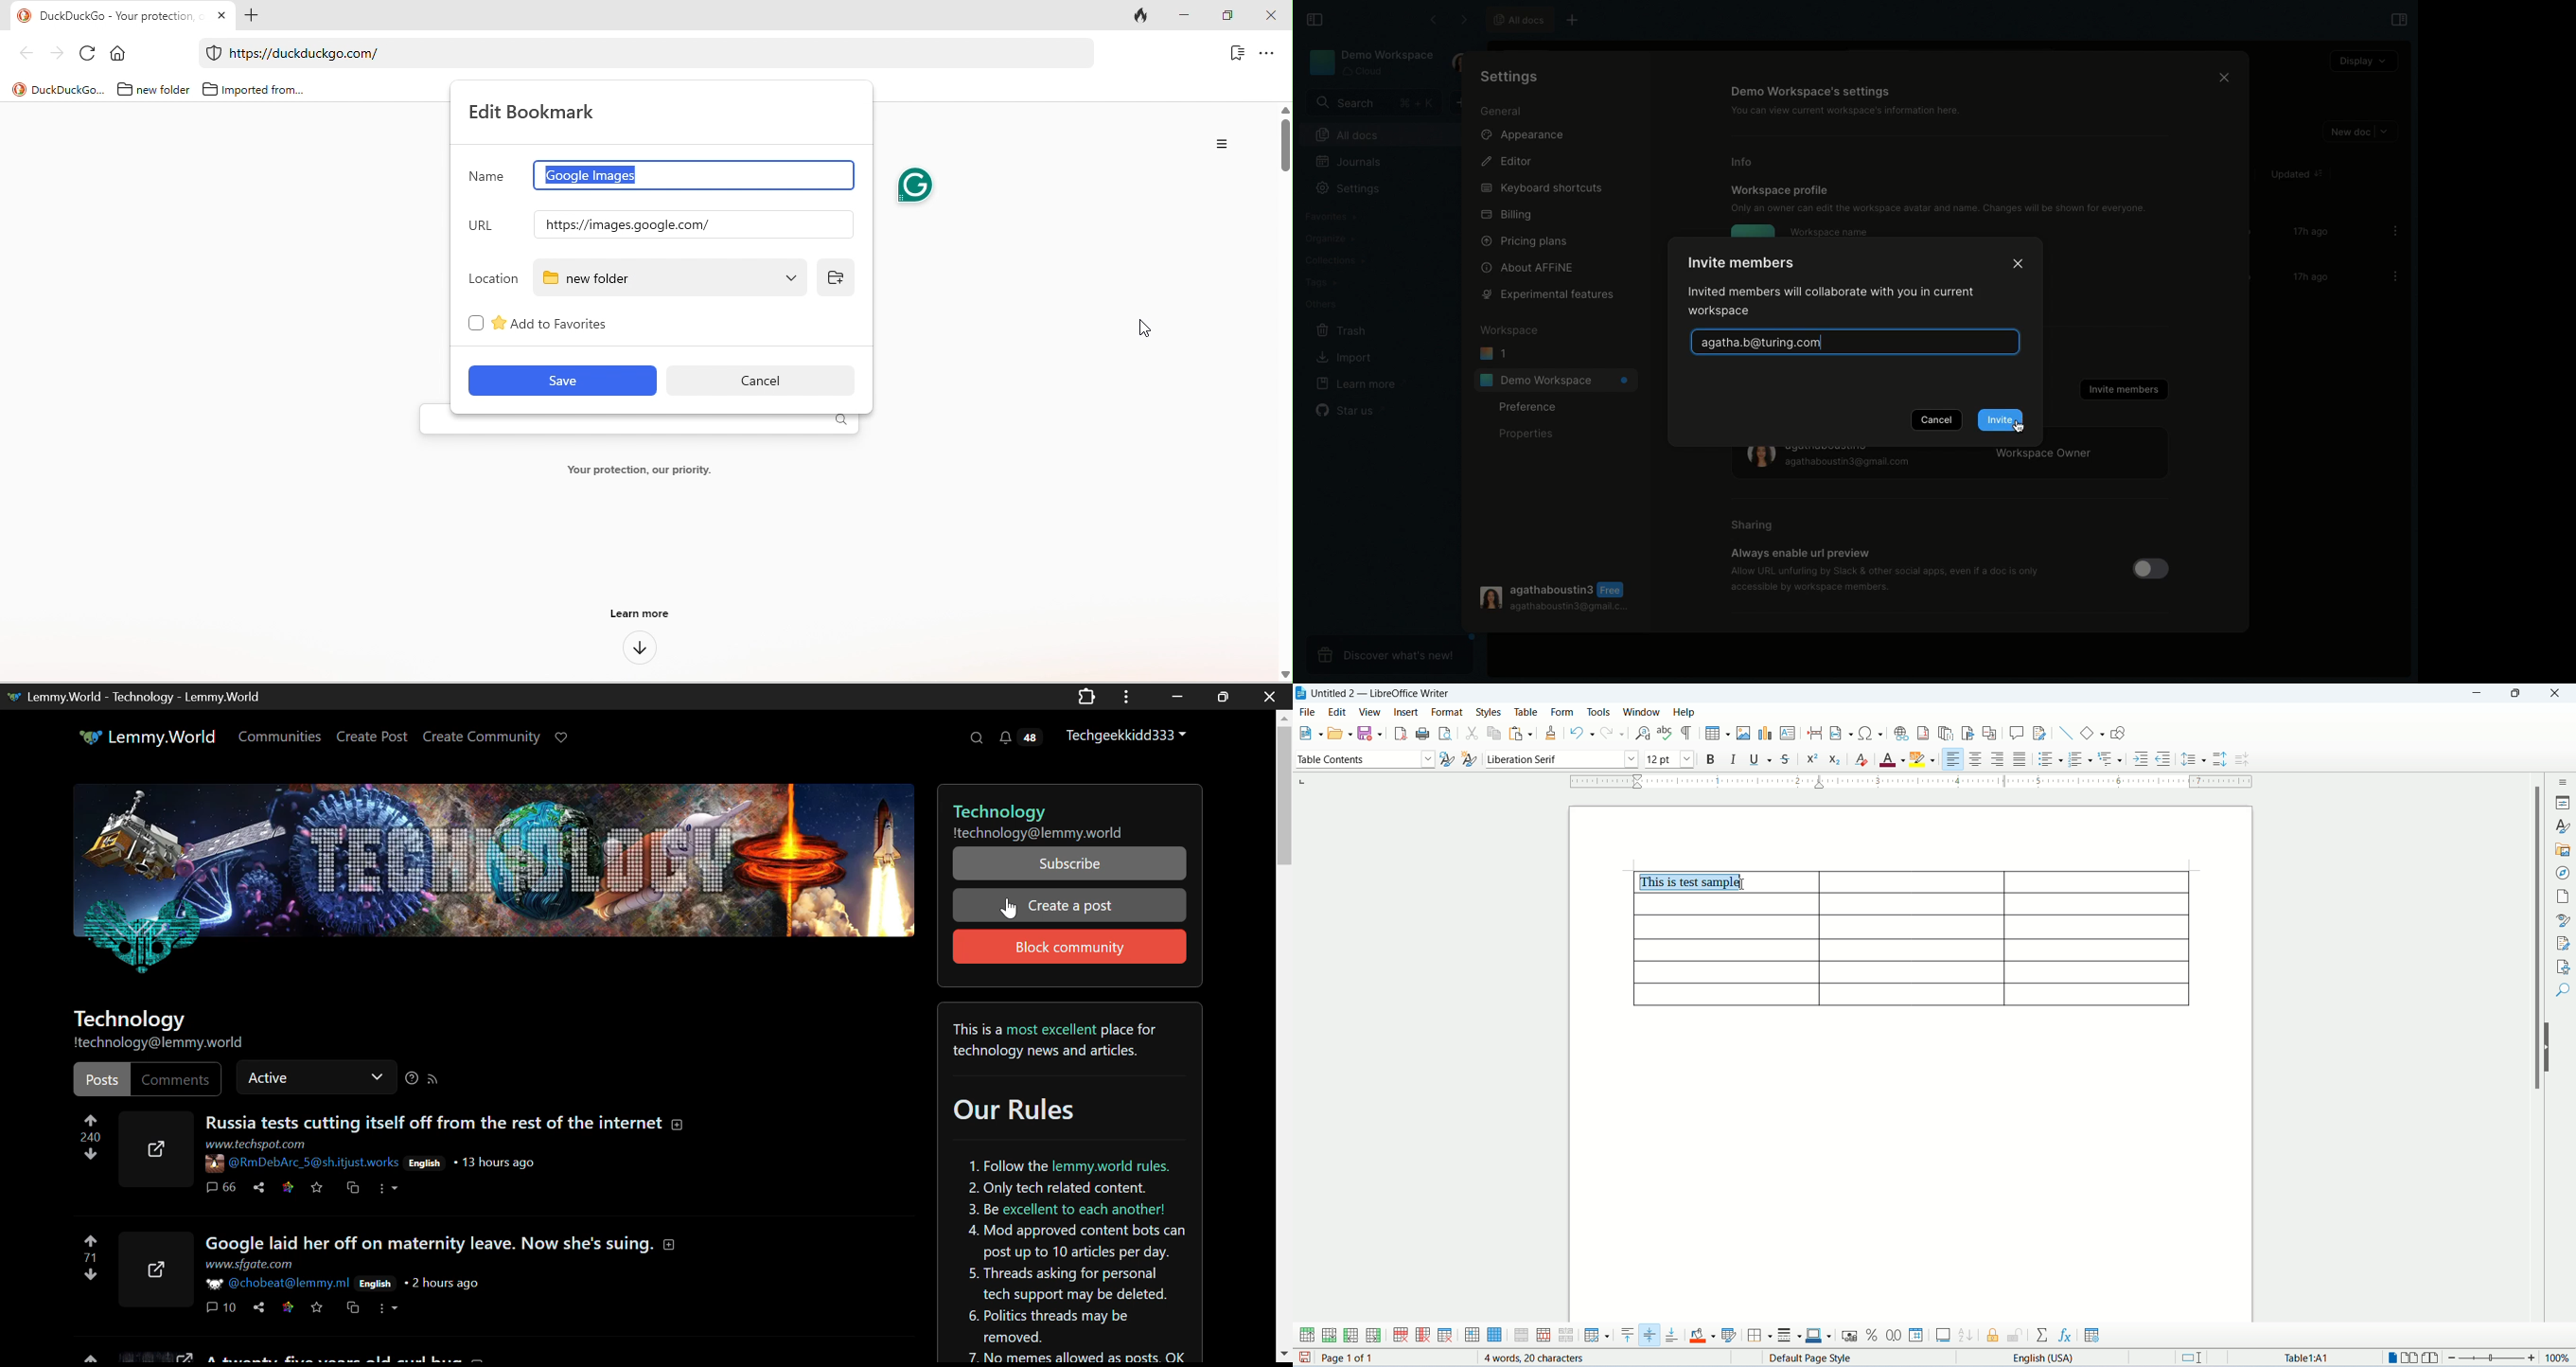  Describe the element at coordinates (1447, 760) in the screenshot. I see `update style` at that location.